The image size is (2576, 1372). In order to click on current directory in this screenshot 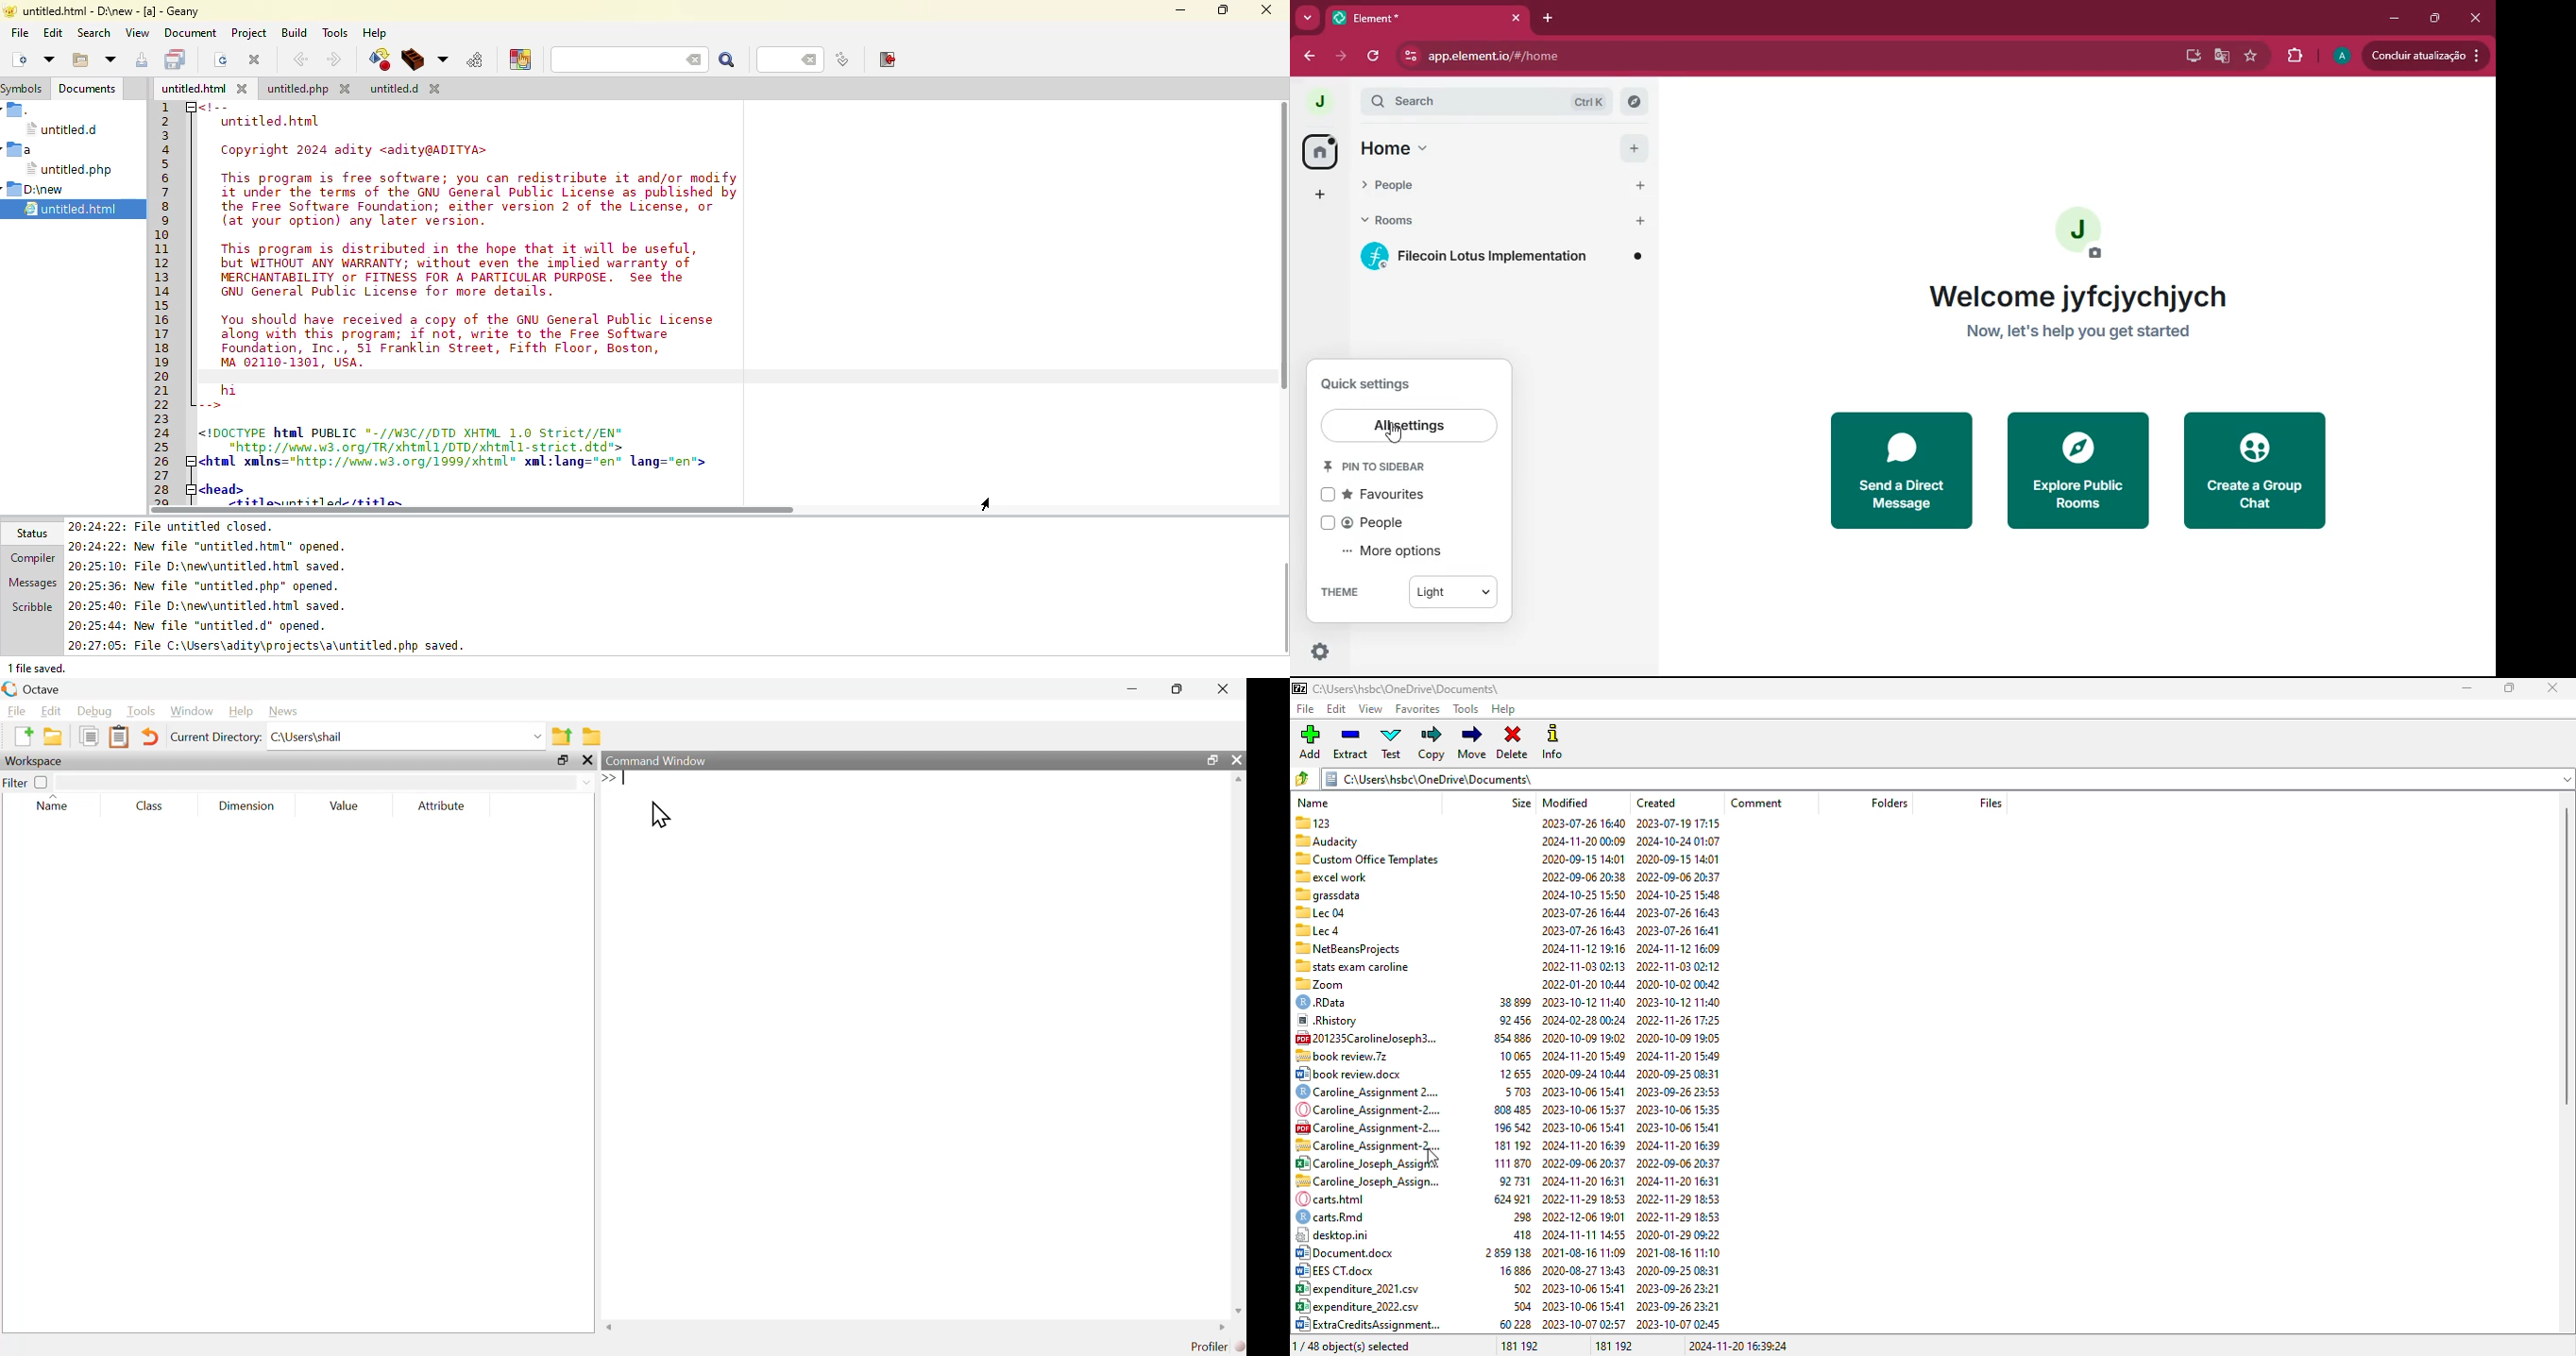, I will do `click(216, 737)`.